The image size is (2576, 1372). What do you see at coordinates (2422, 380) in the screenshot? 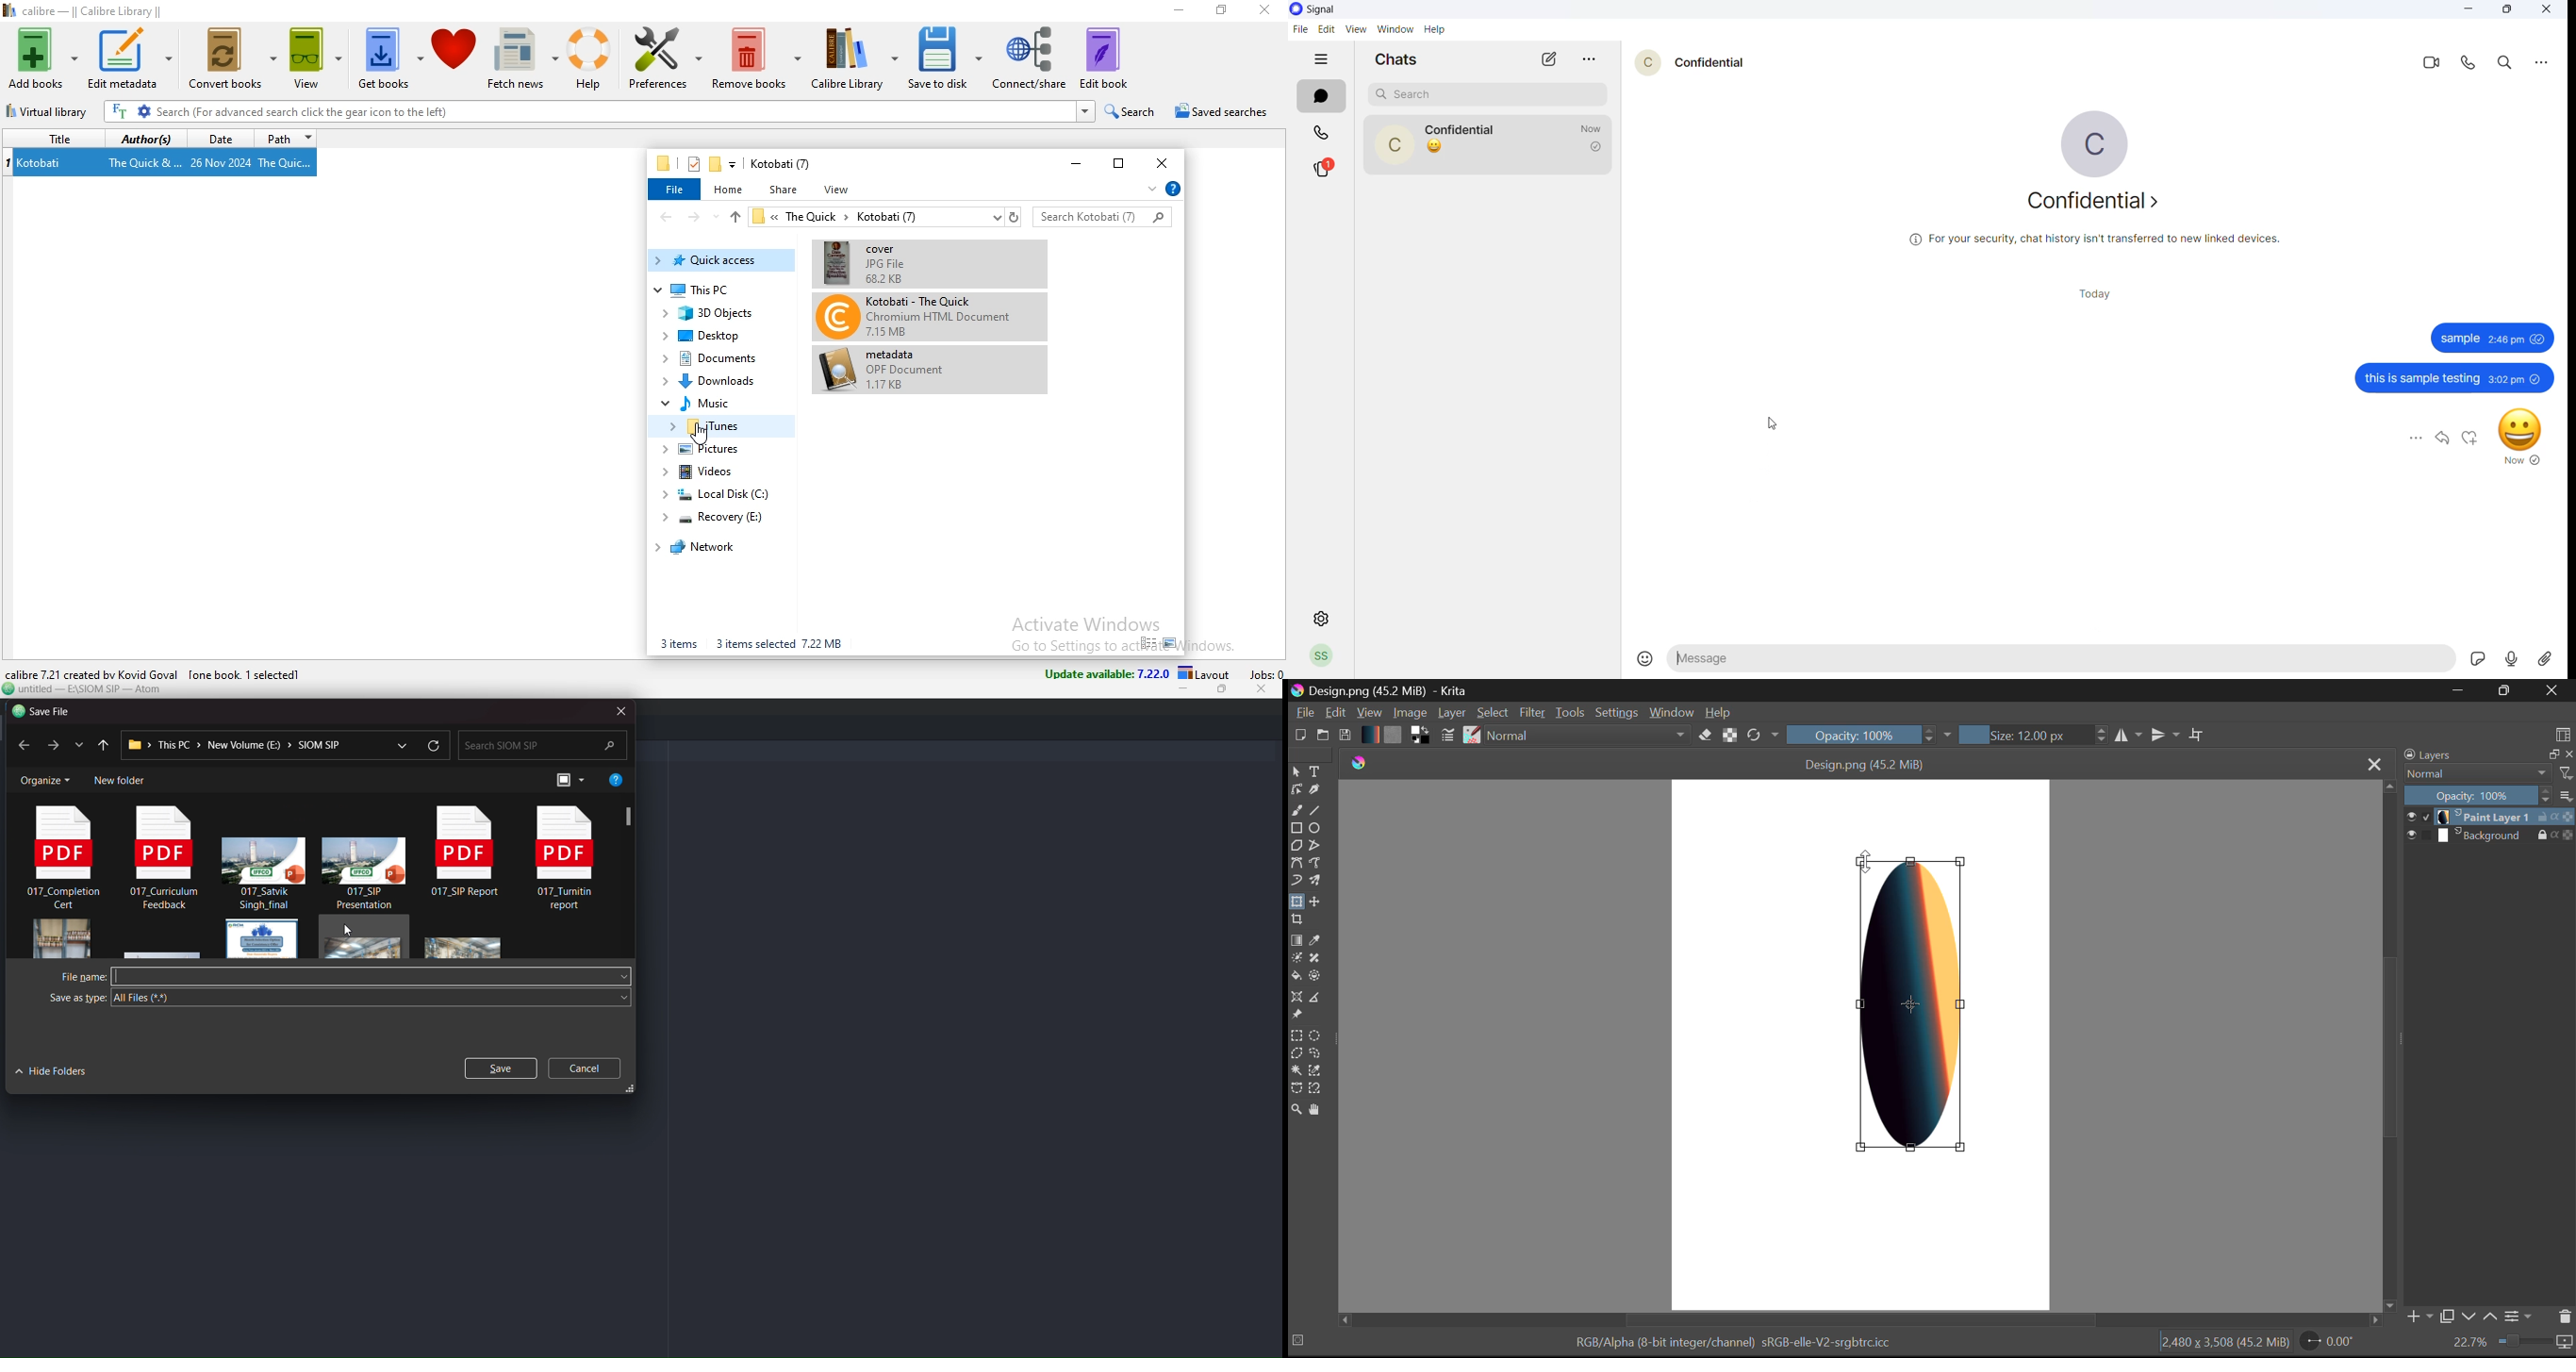
I see `this is sample testing` at bounding box center [2422, 380].